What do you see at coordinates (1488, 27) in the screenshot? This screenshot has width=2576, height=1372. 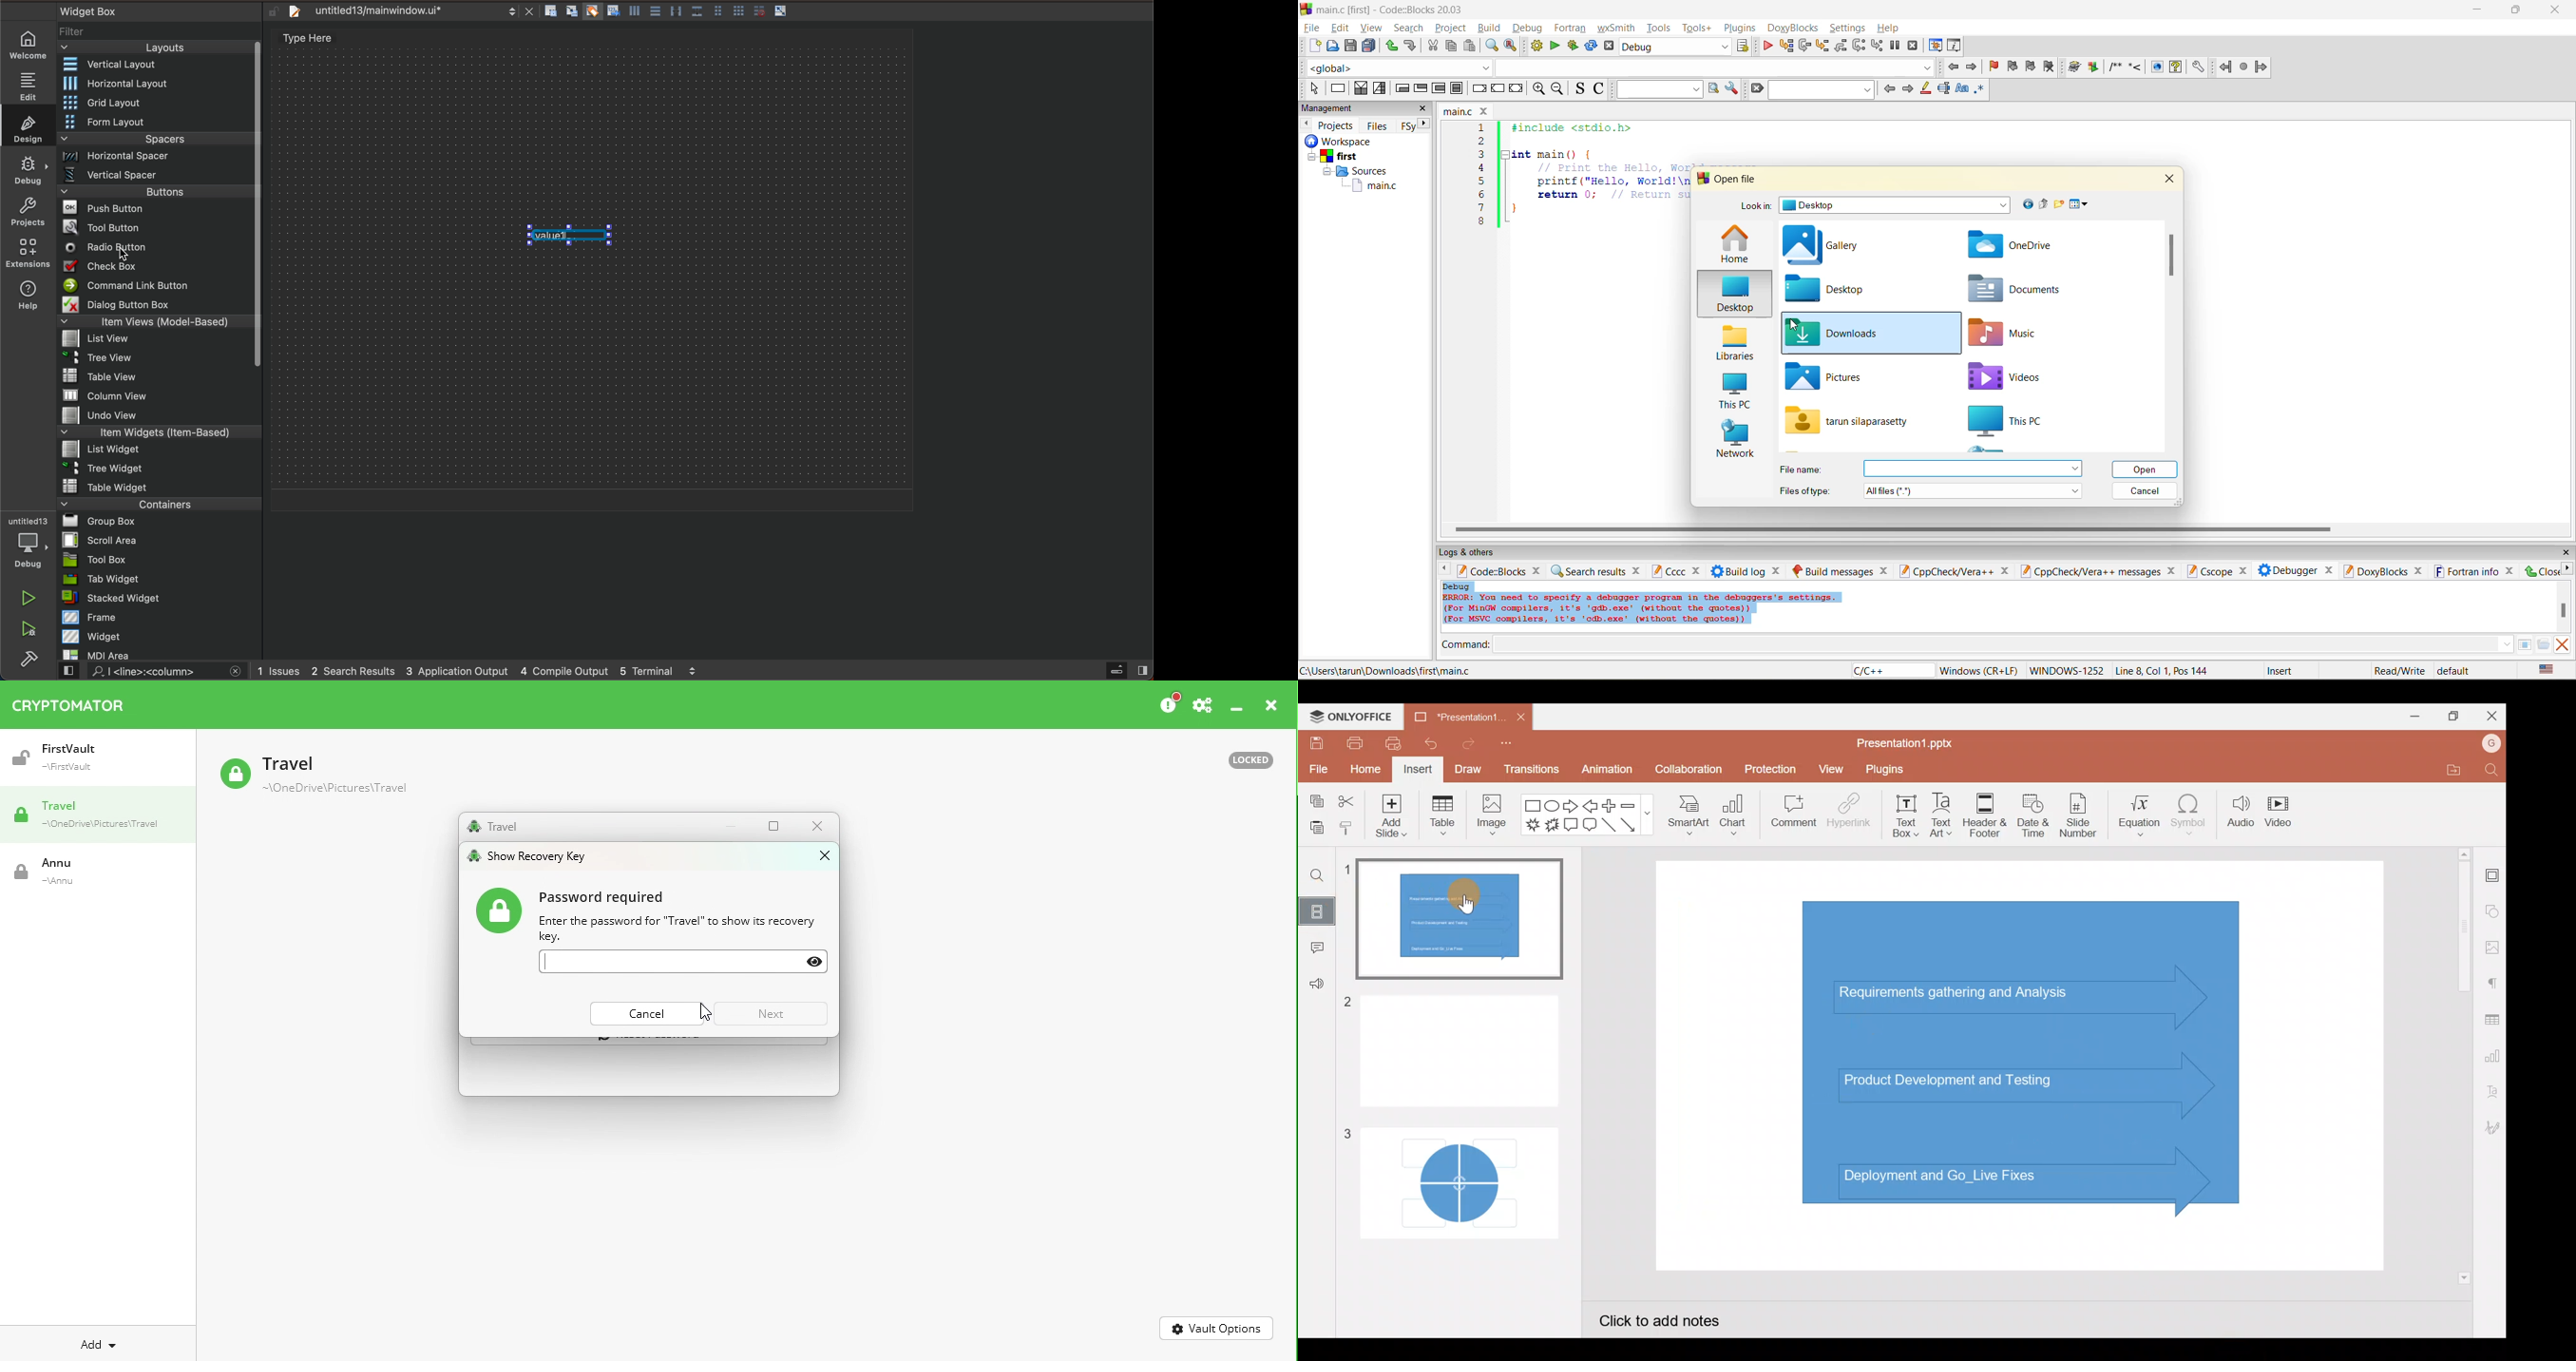 I see `build` at bounding box center [1488, 27].